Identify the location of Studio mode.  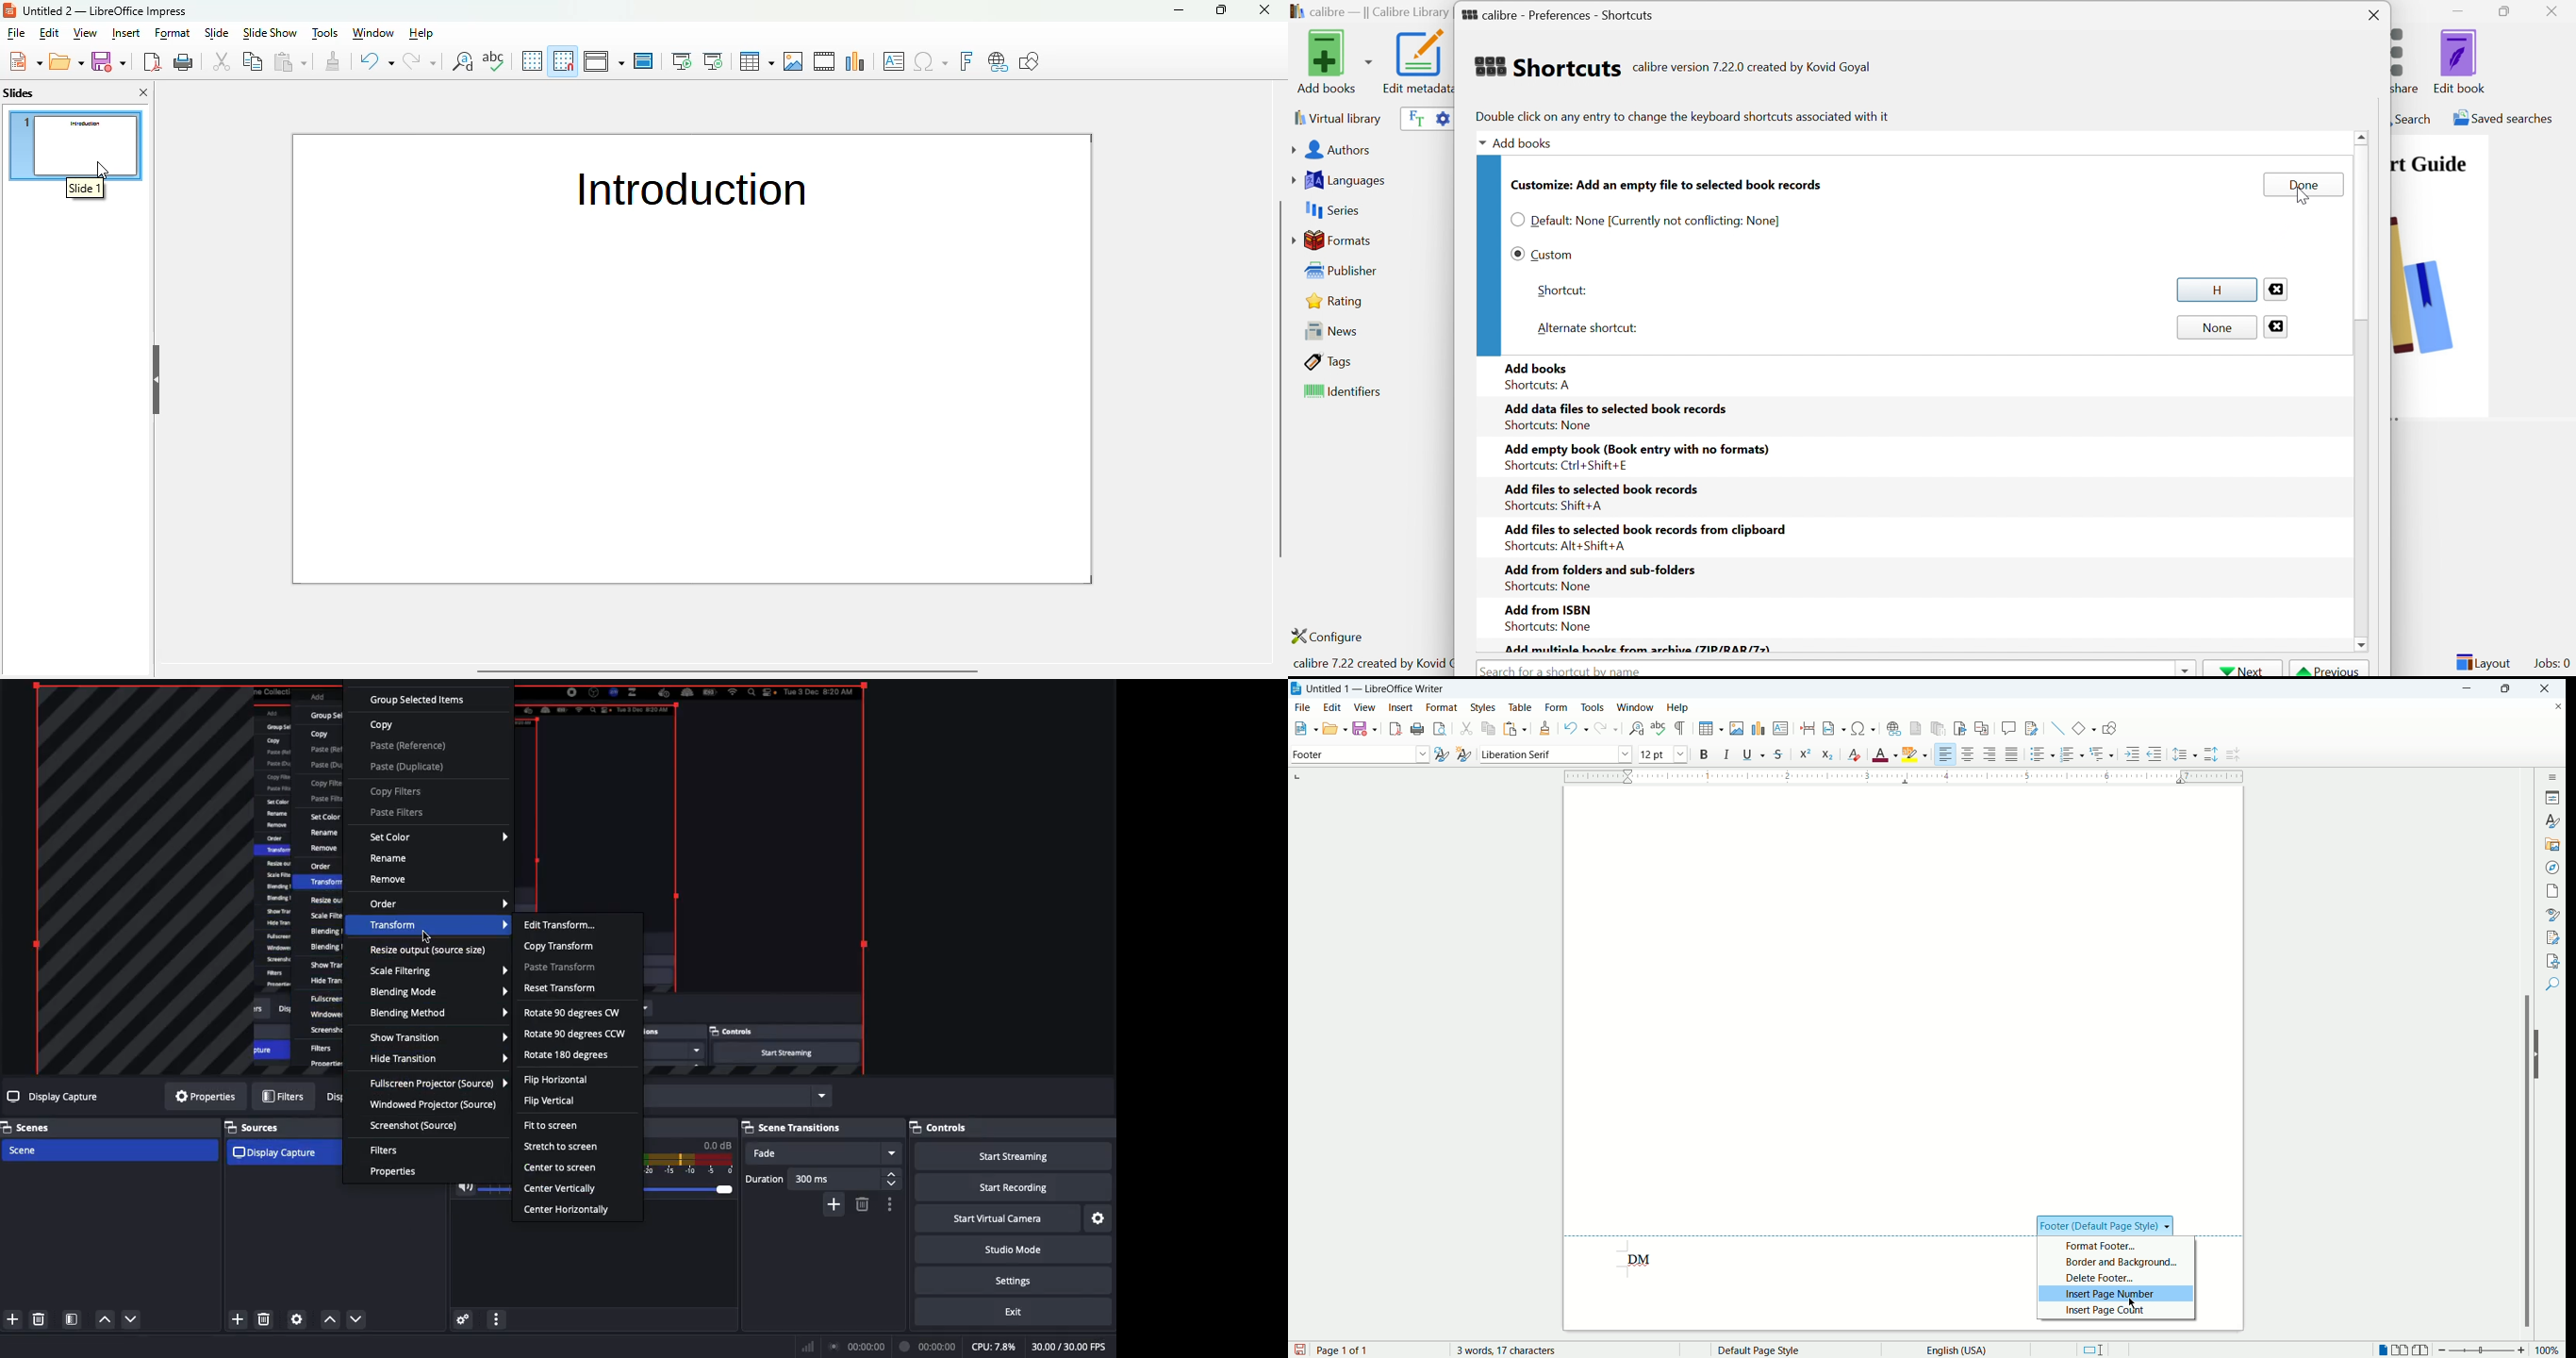
(1016, 1250).